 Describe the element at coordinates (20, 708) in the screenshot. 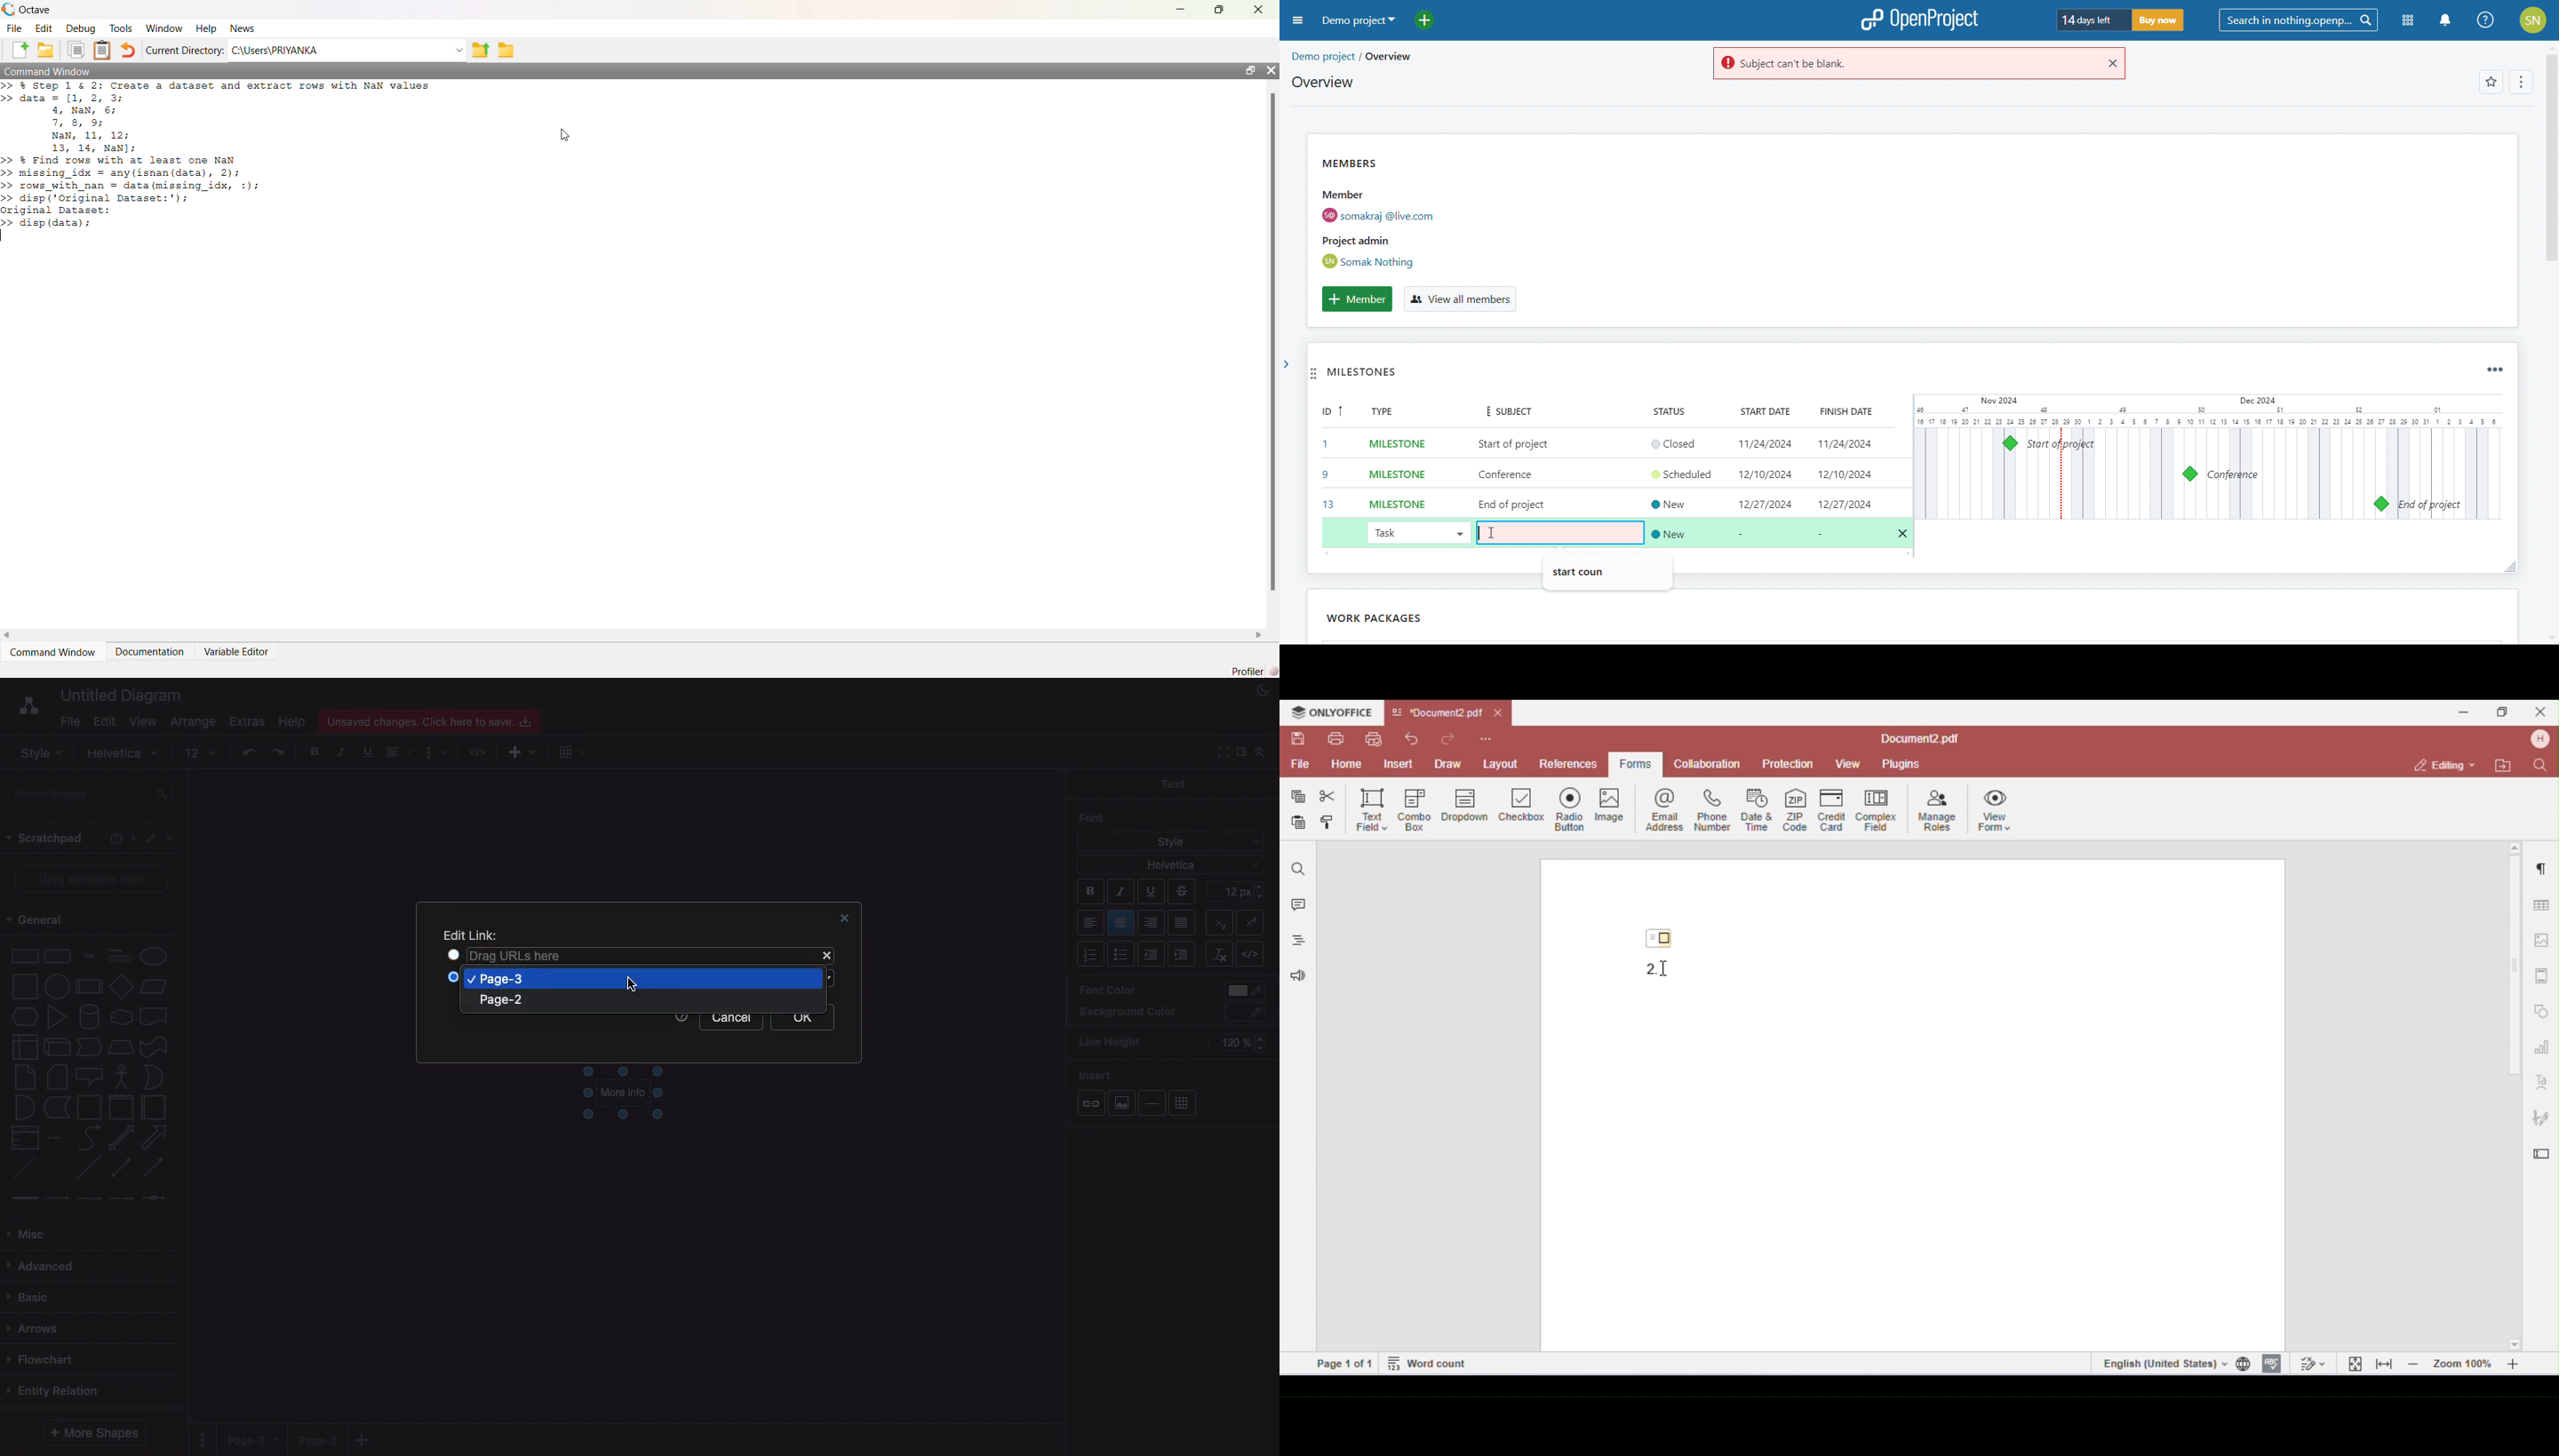

I see `Draw.io` at that location.